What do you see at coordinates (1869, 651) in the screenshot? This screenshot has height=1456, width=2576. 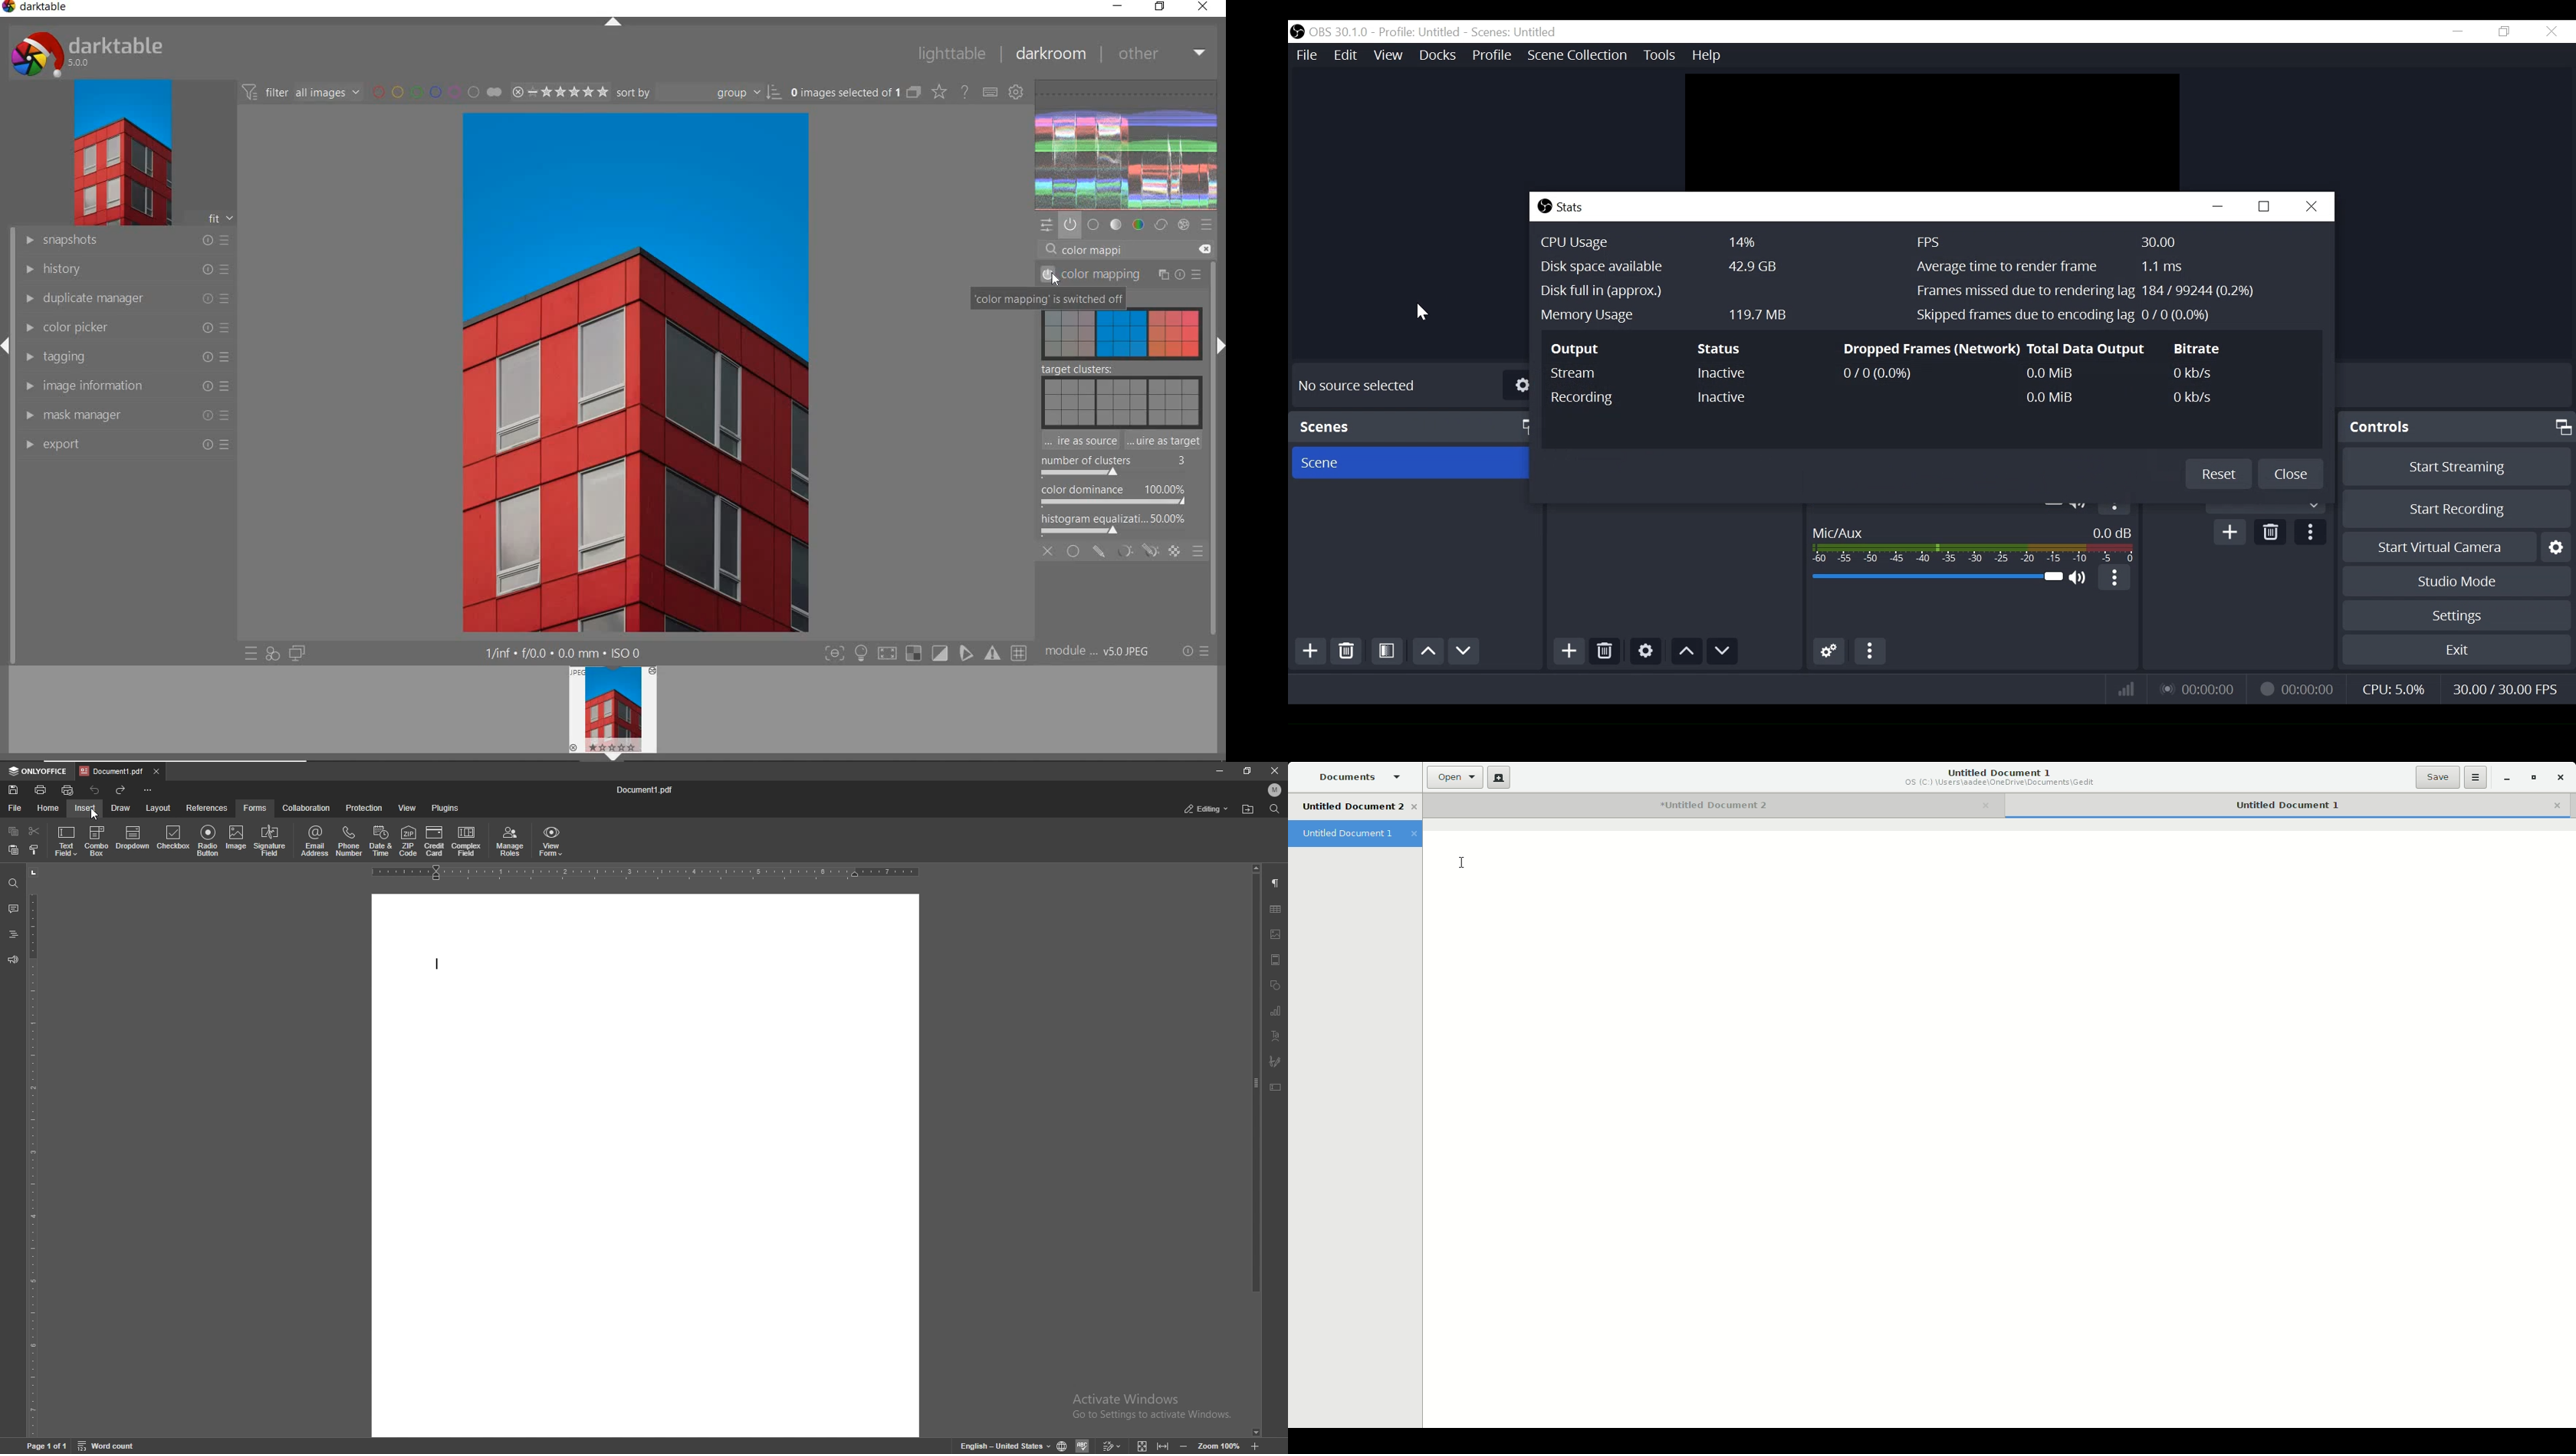 I see `More Options` at bounding box center [1869, 651].